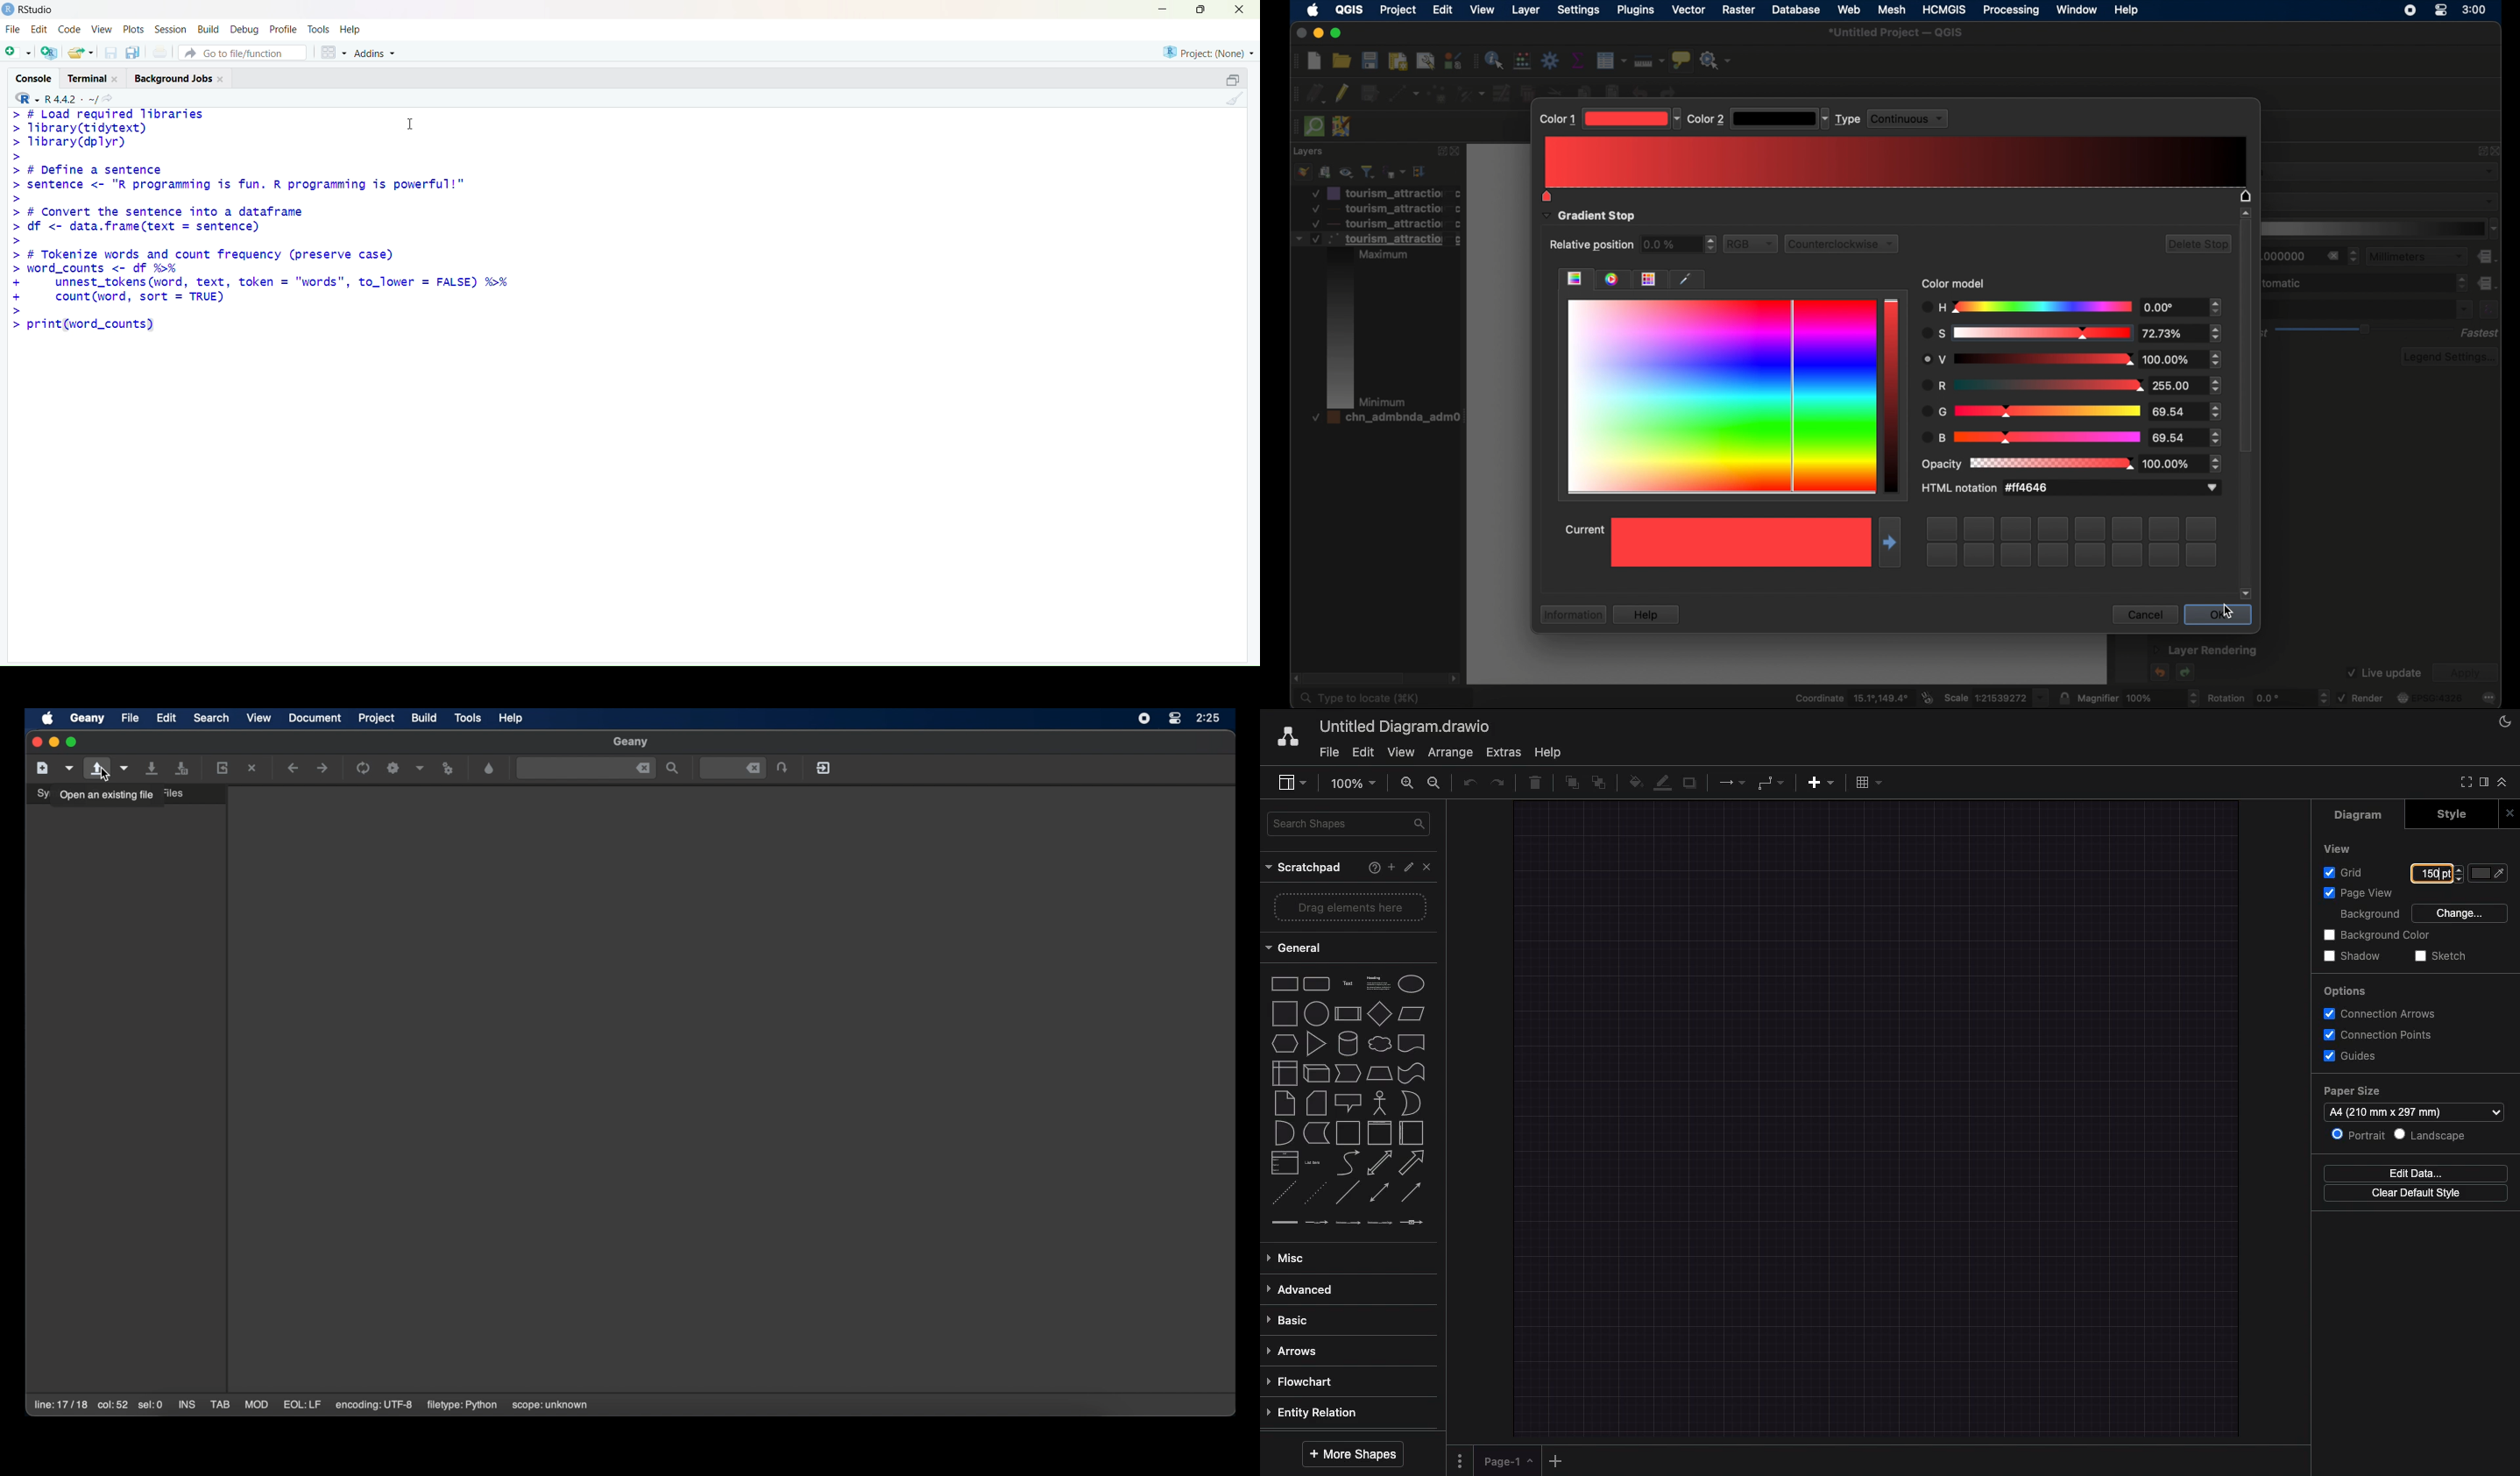  Describe the element at coordinates (1870, 782) in the screenshot. I see `Table` at that location.